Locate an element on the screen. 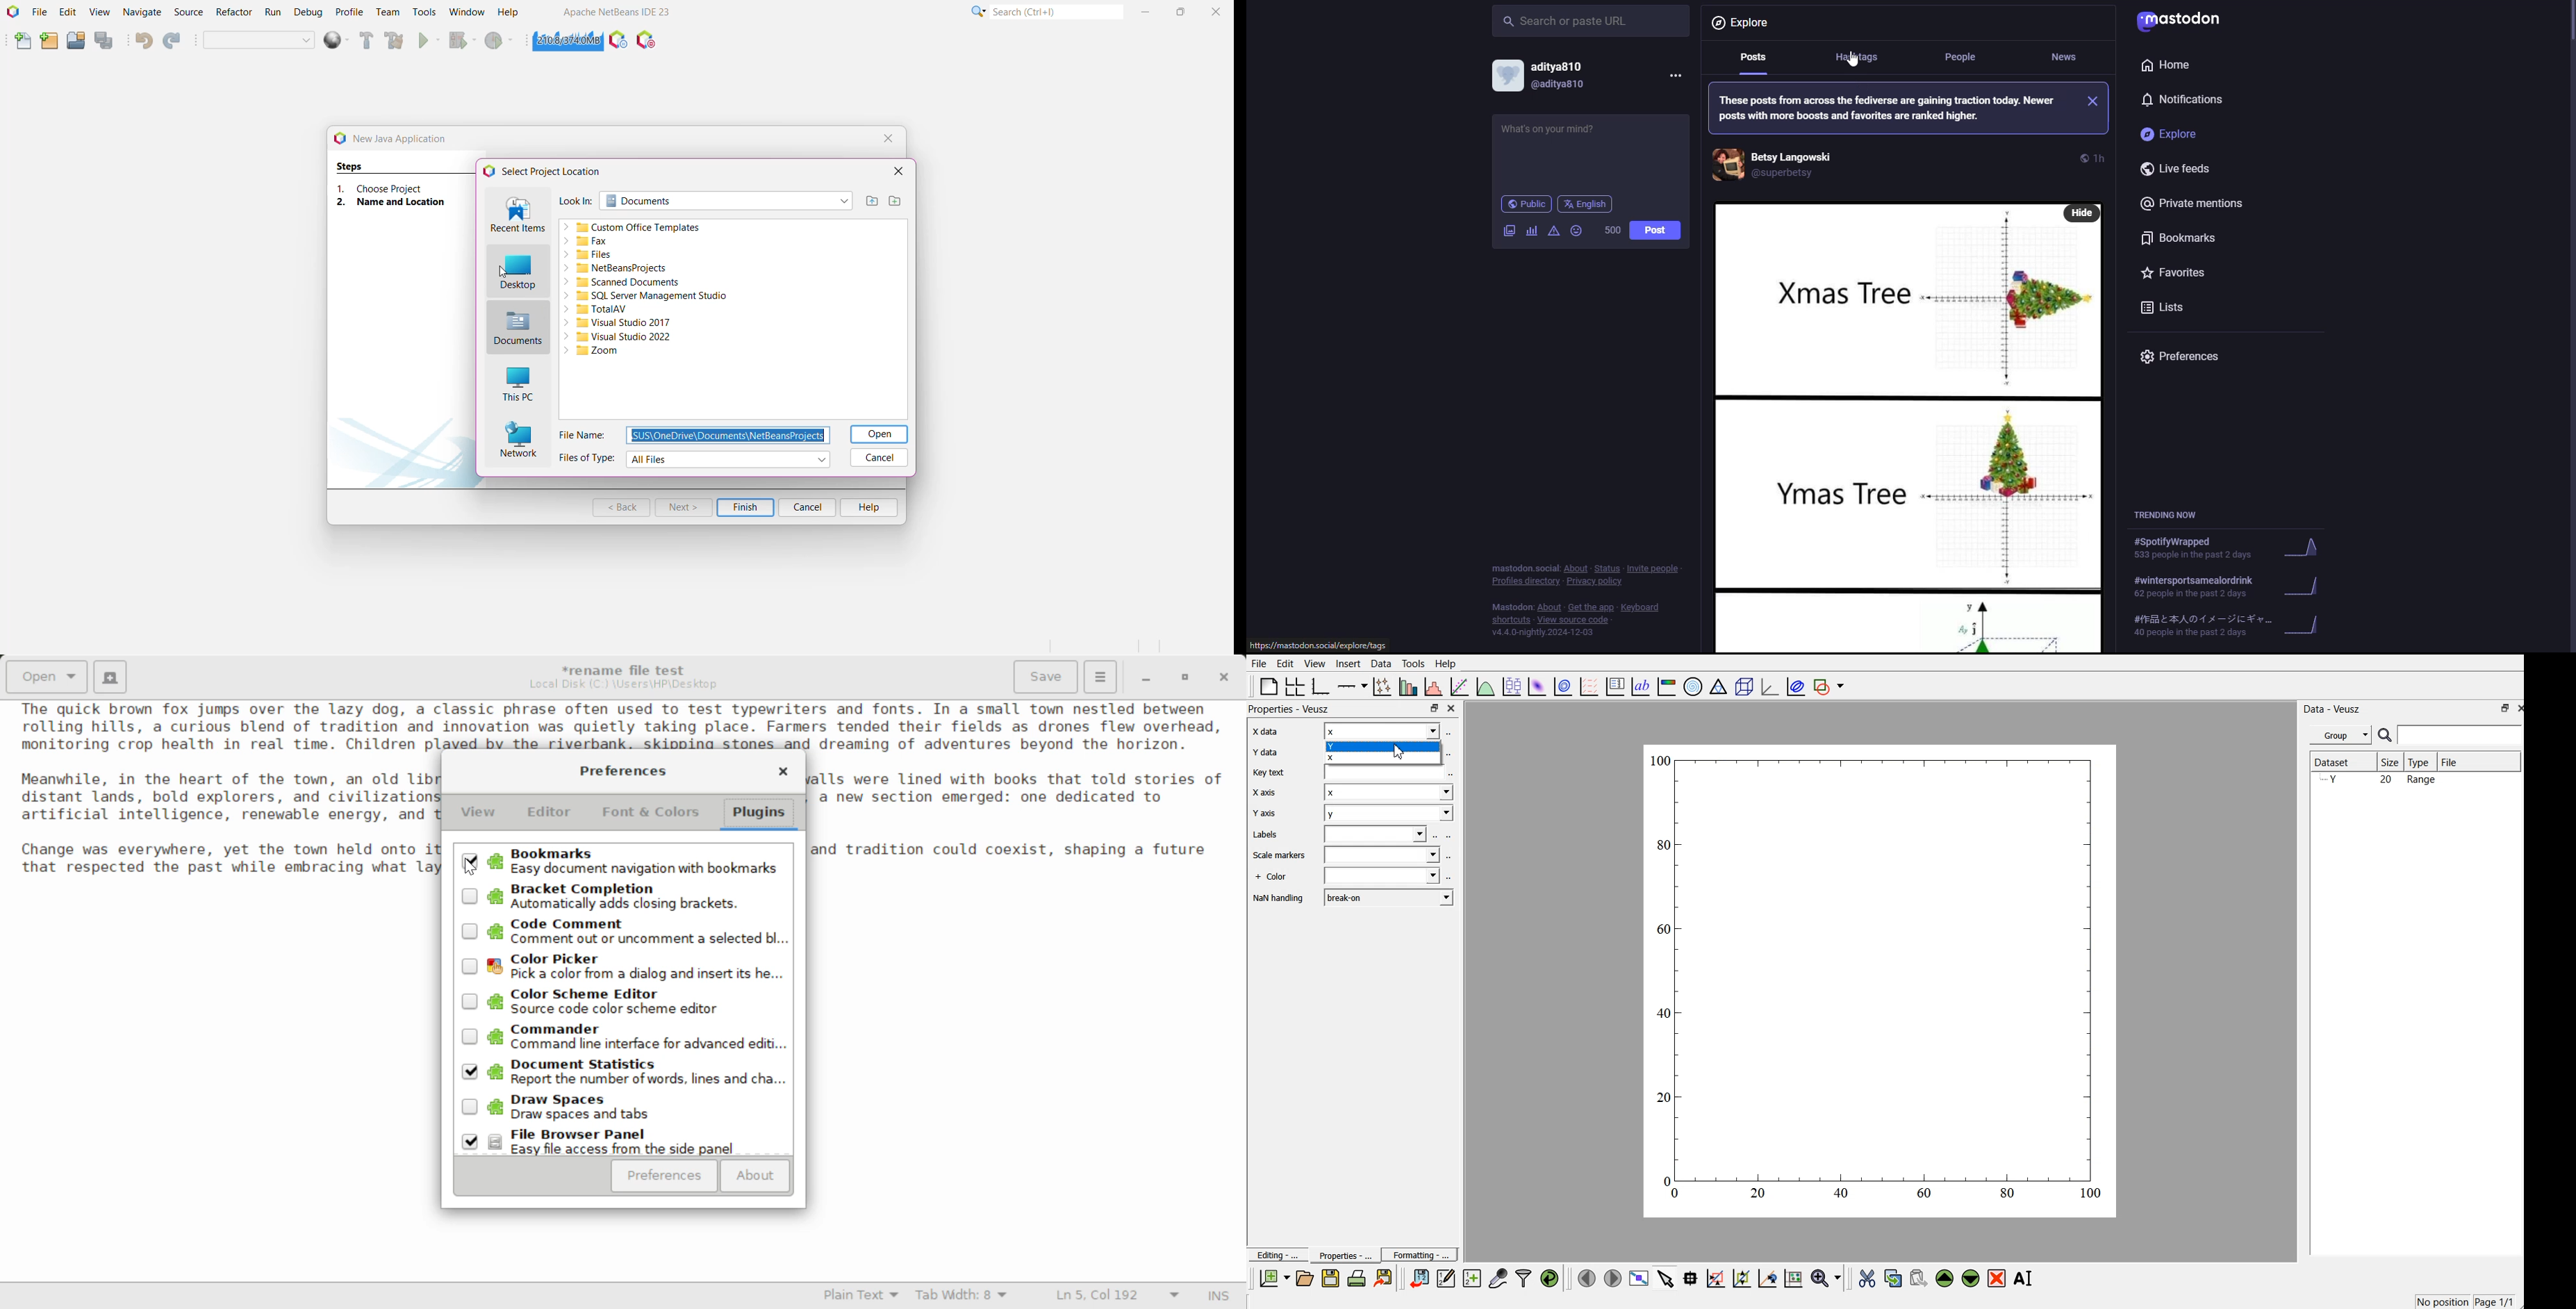 This screenshot has height=1316, width=2576. add an axis to the plot is located at coordinates (1352, 685).